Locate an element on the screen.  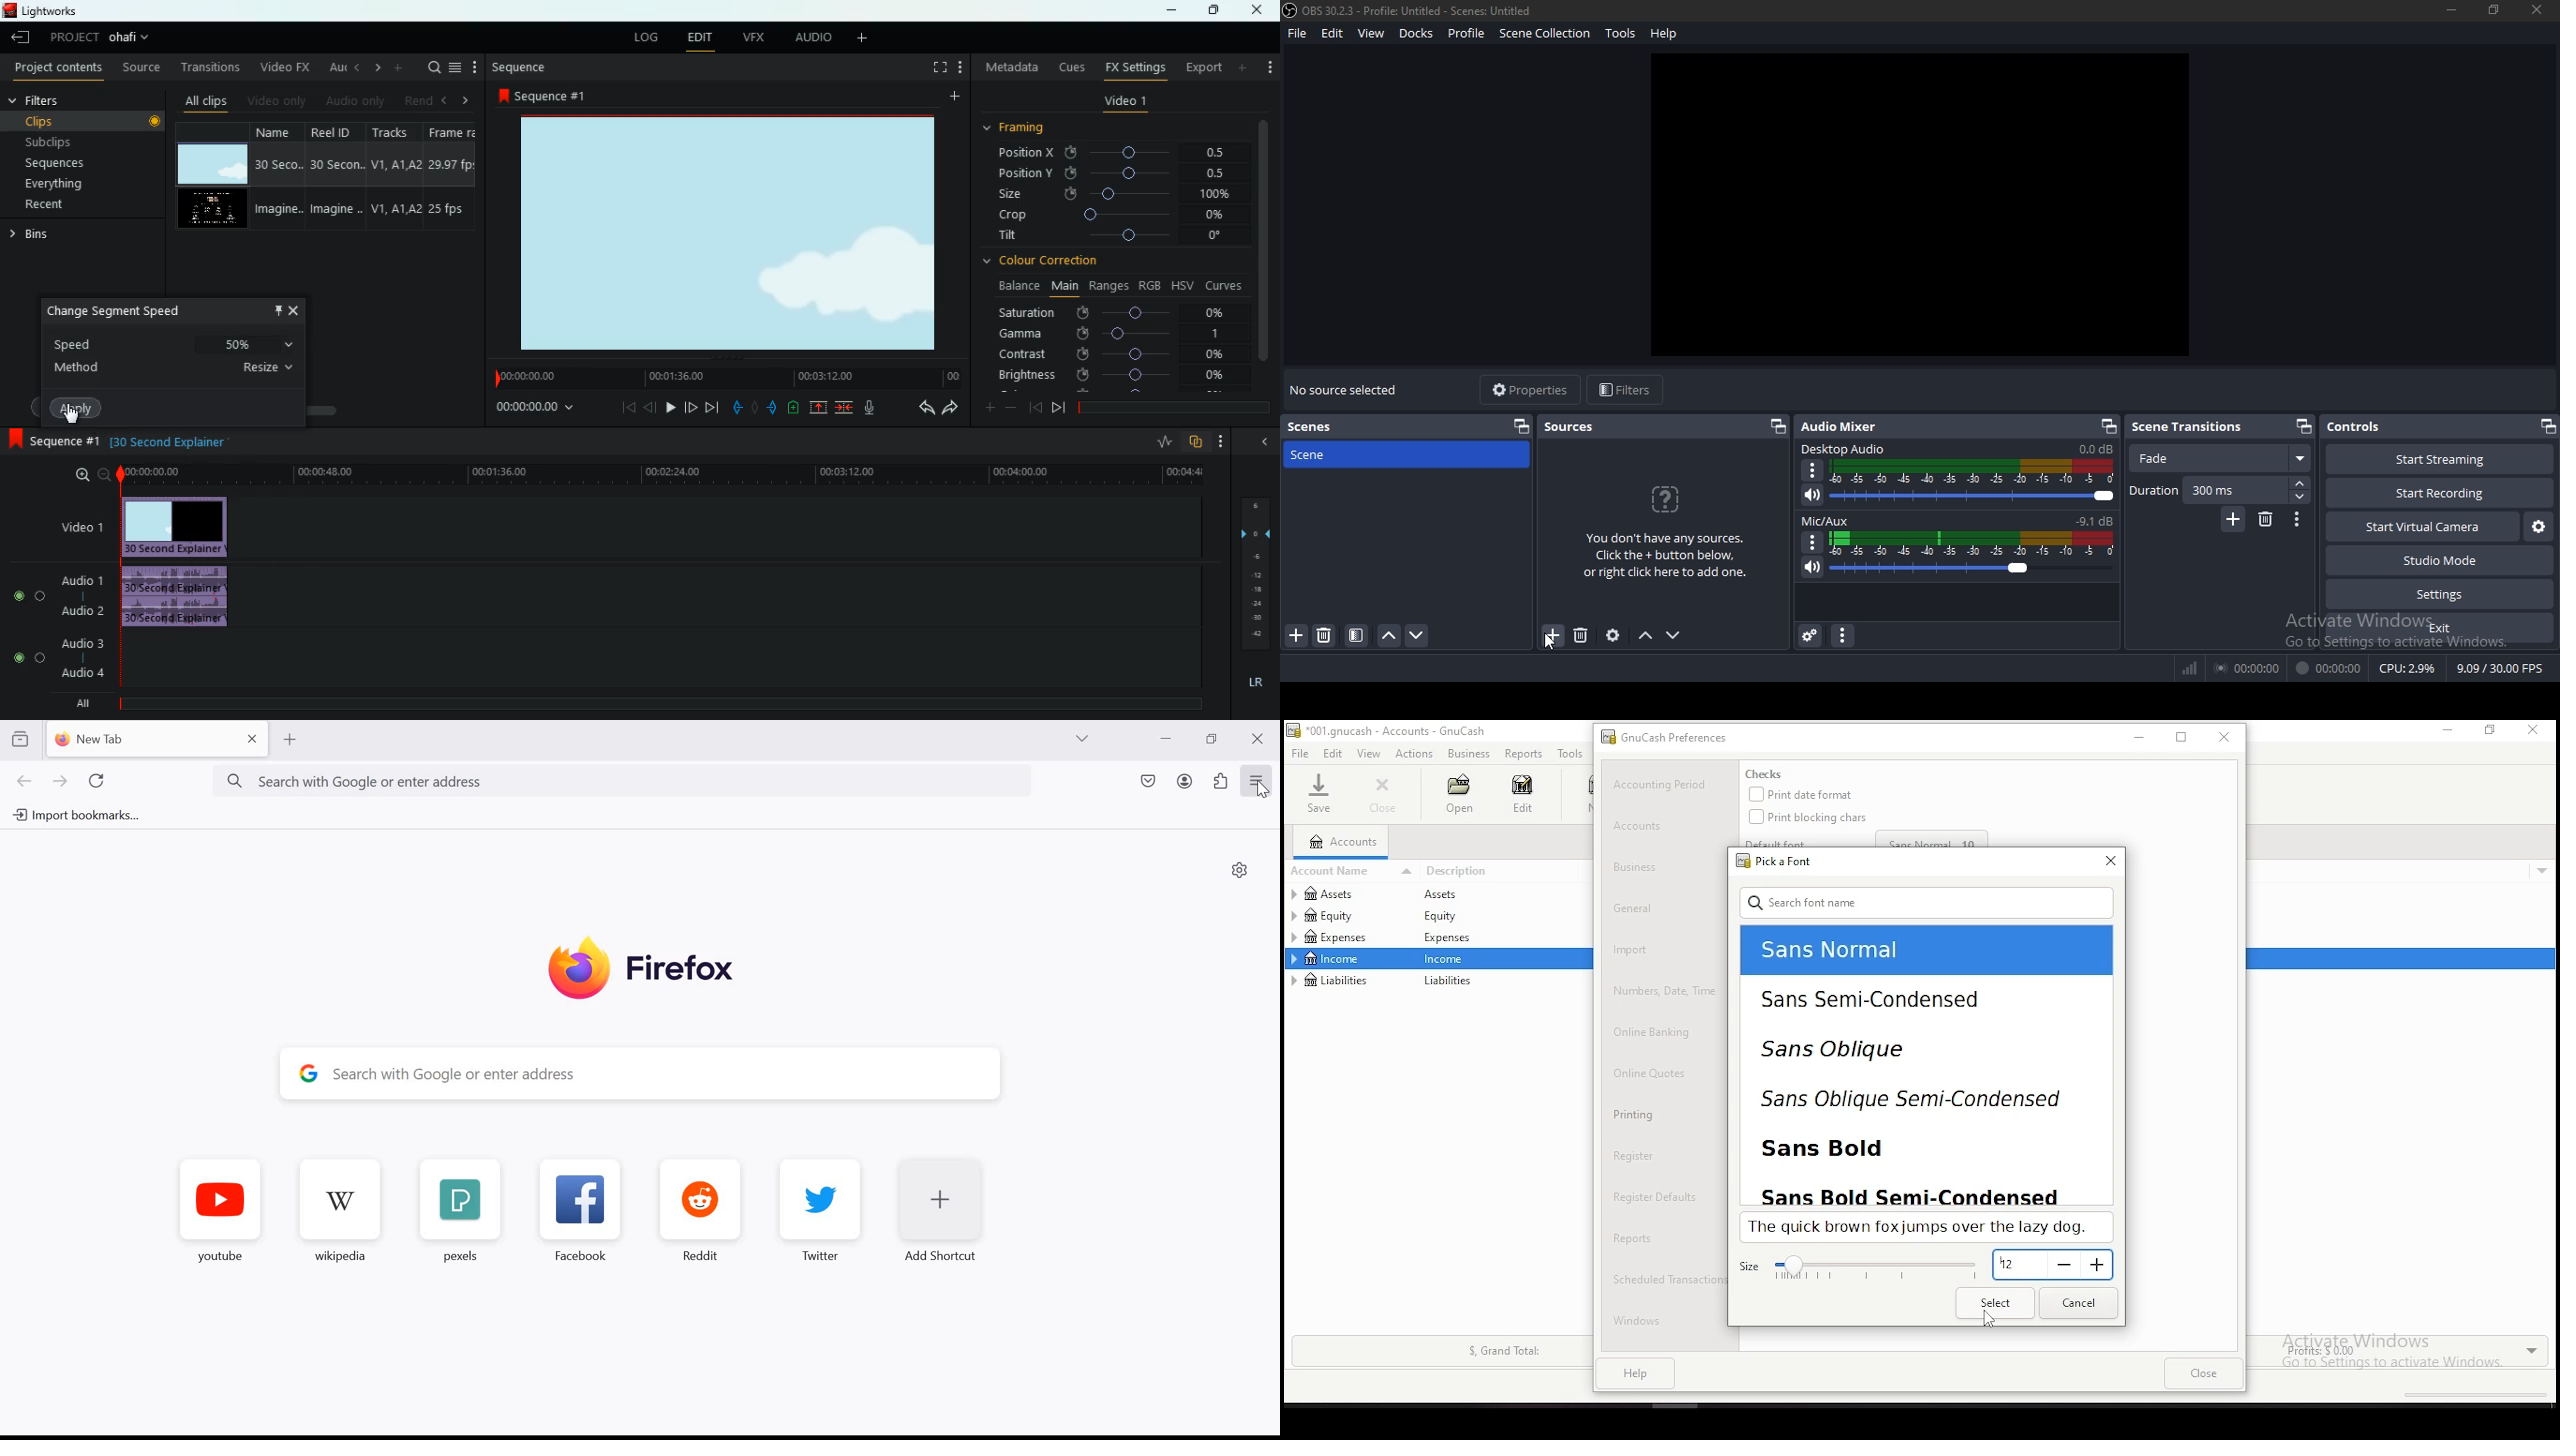
add is located at coordinates (1269, 66).